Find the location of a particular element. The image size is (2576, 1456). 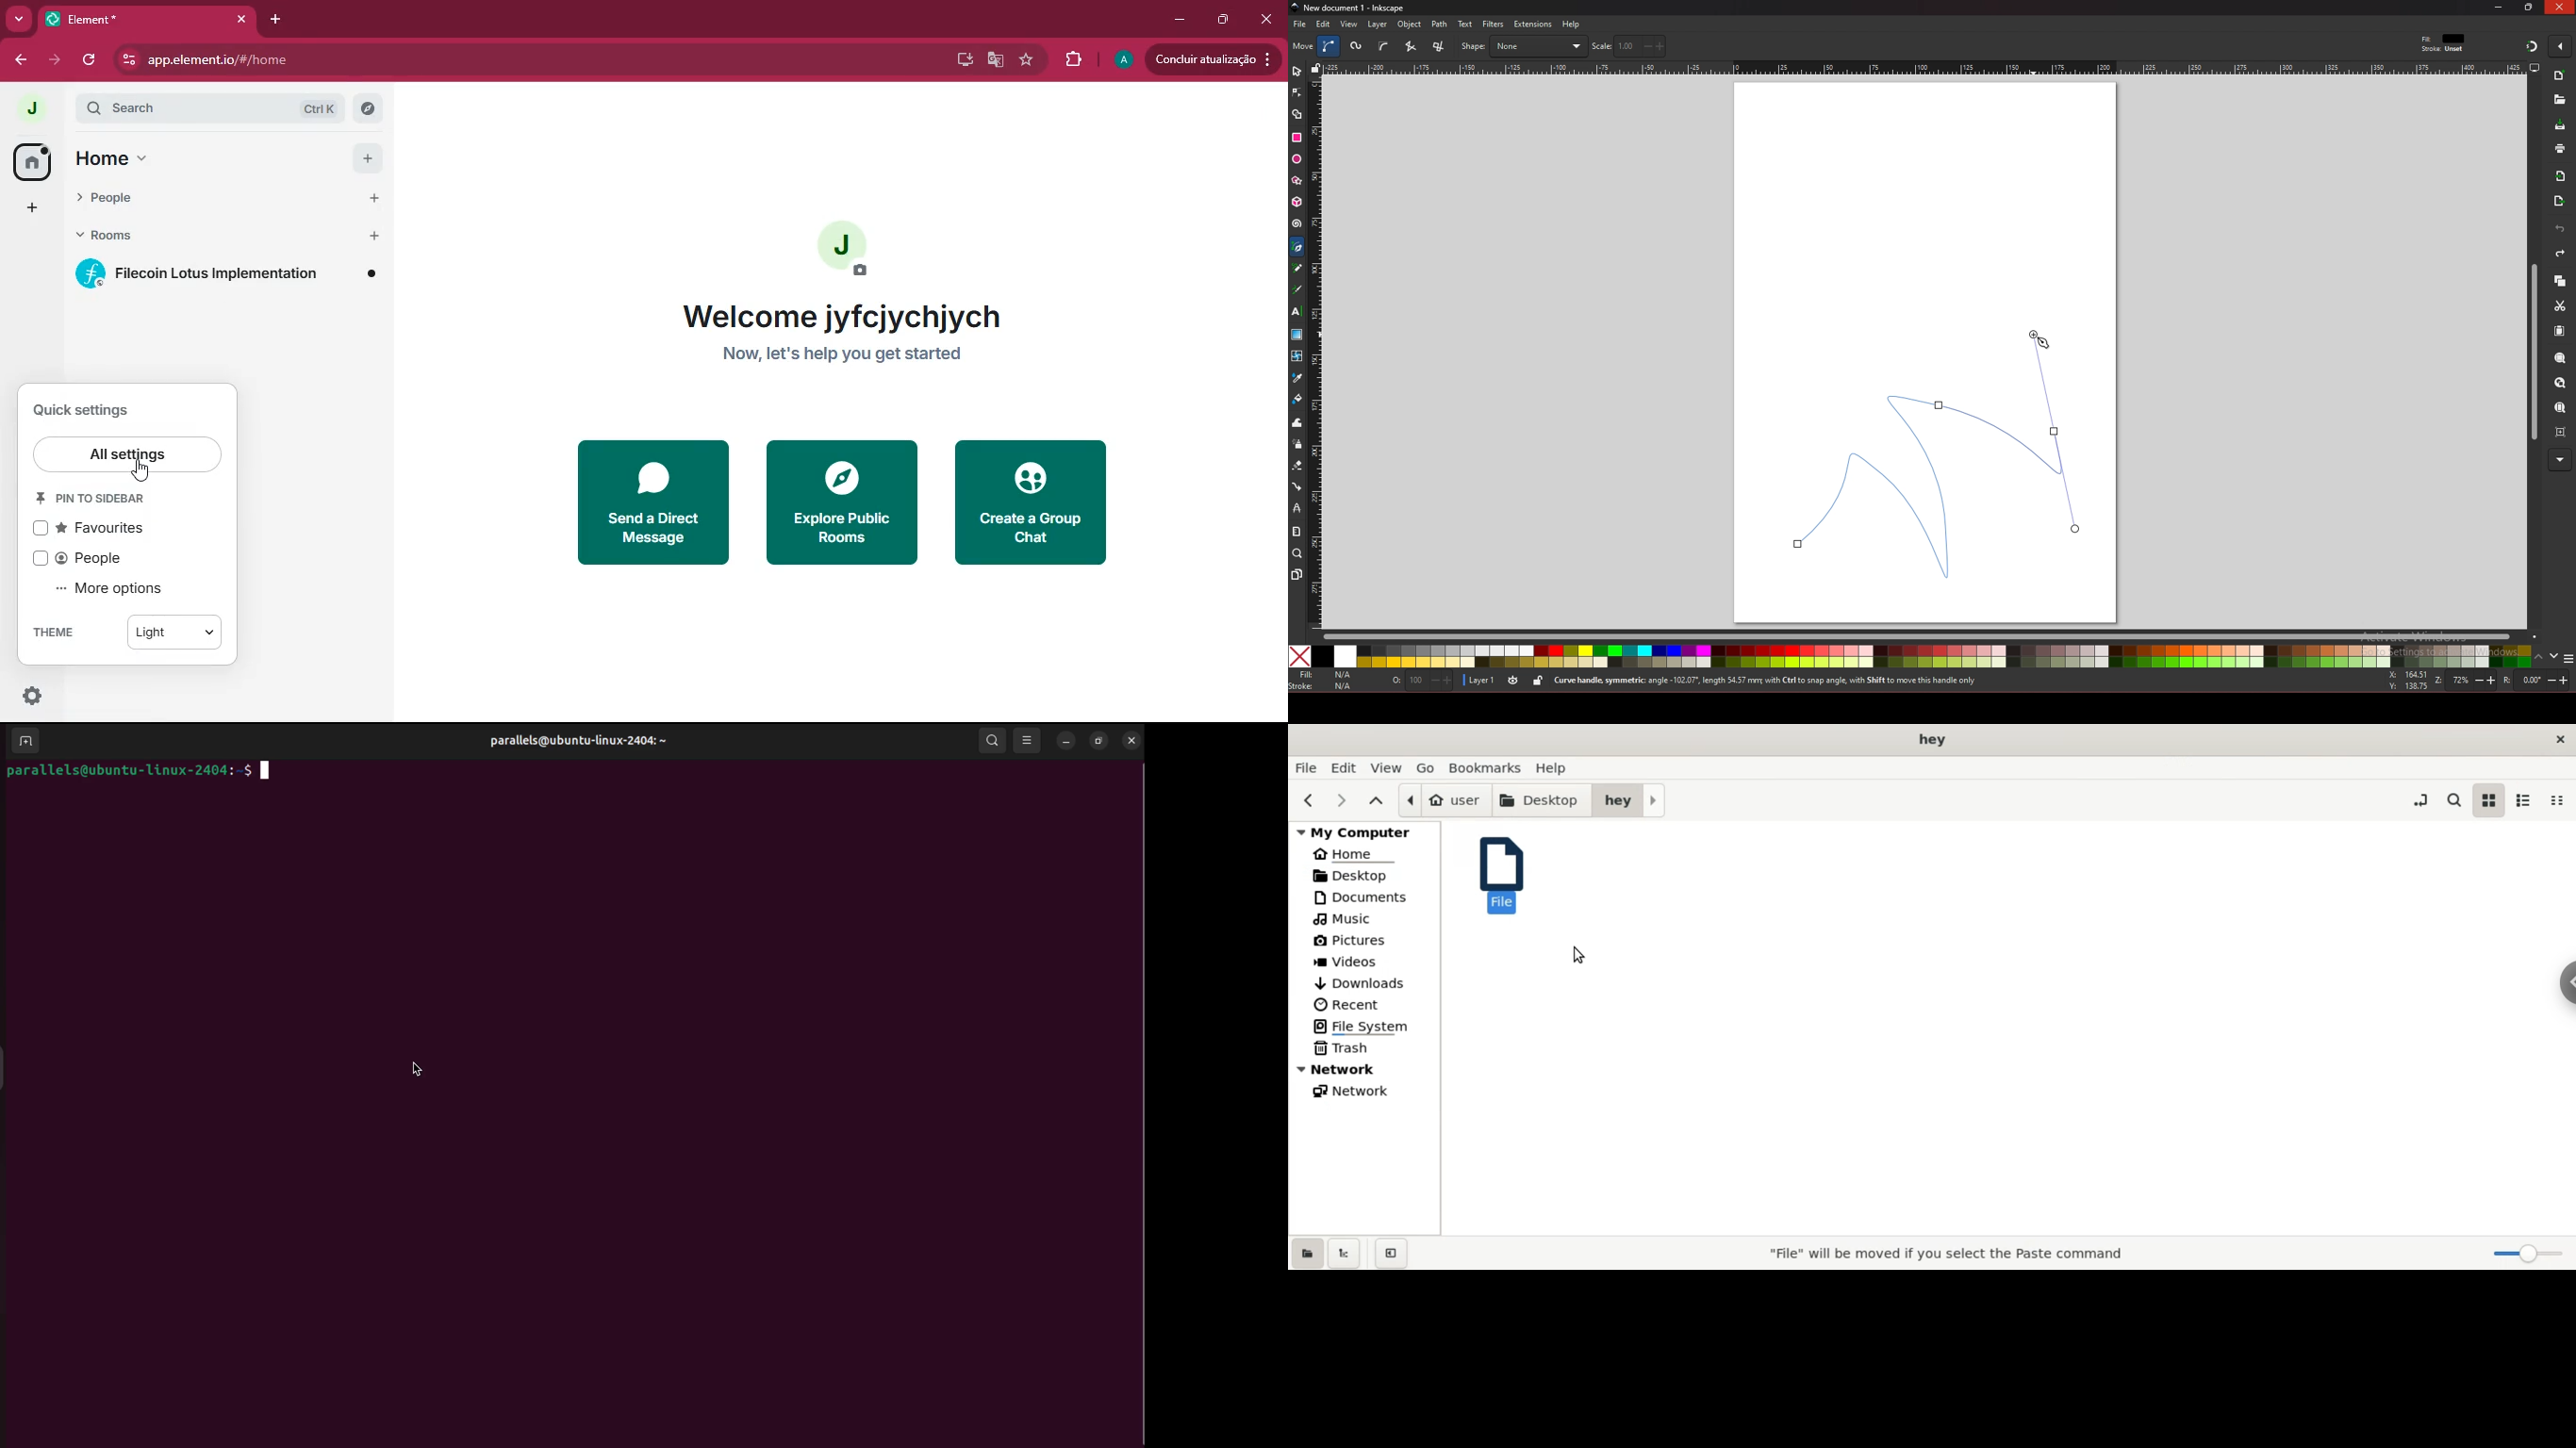

cut is located at coordinates (2560, 307).